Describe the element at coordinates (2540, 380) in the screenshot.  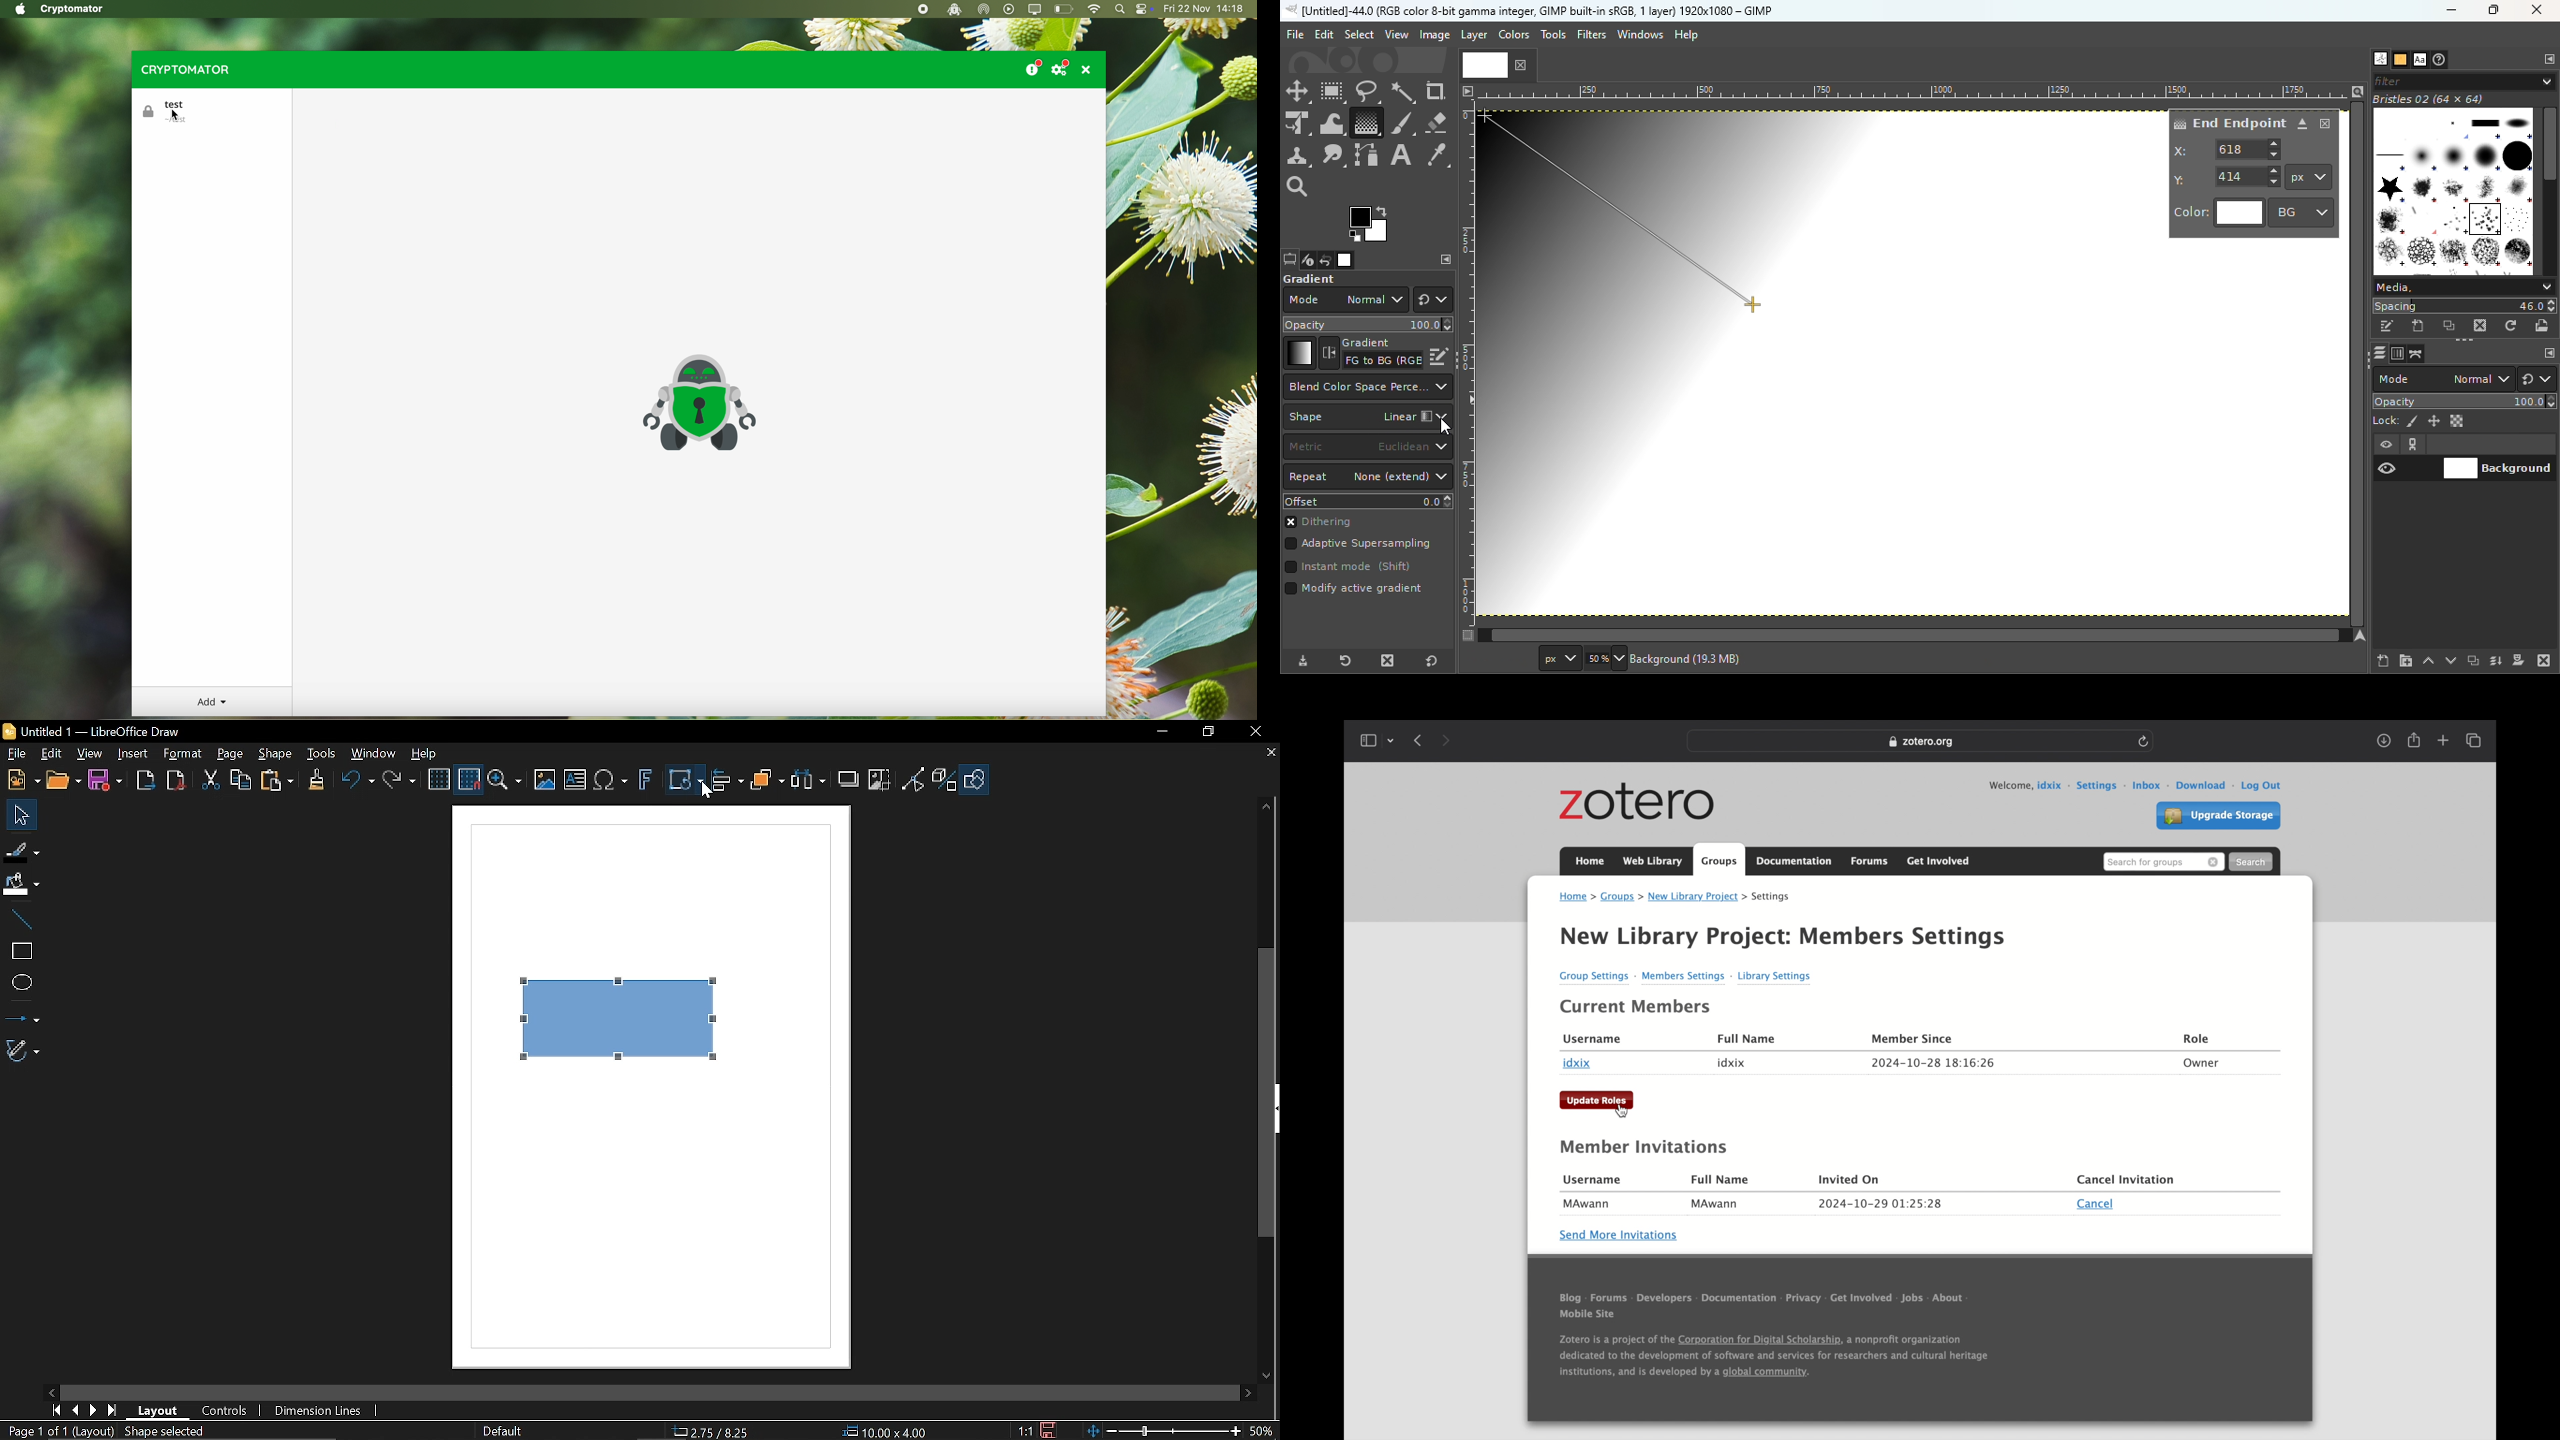
I see `Switch to another group of modes` at that location.